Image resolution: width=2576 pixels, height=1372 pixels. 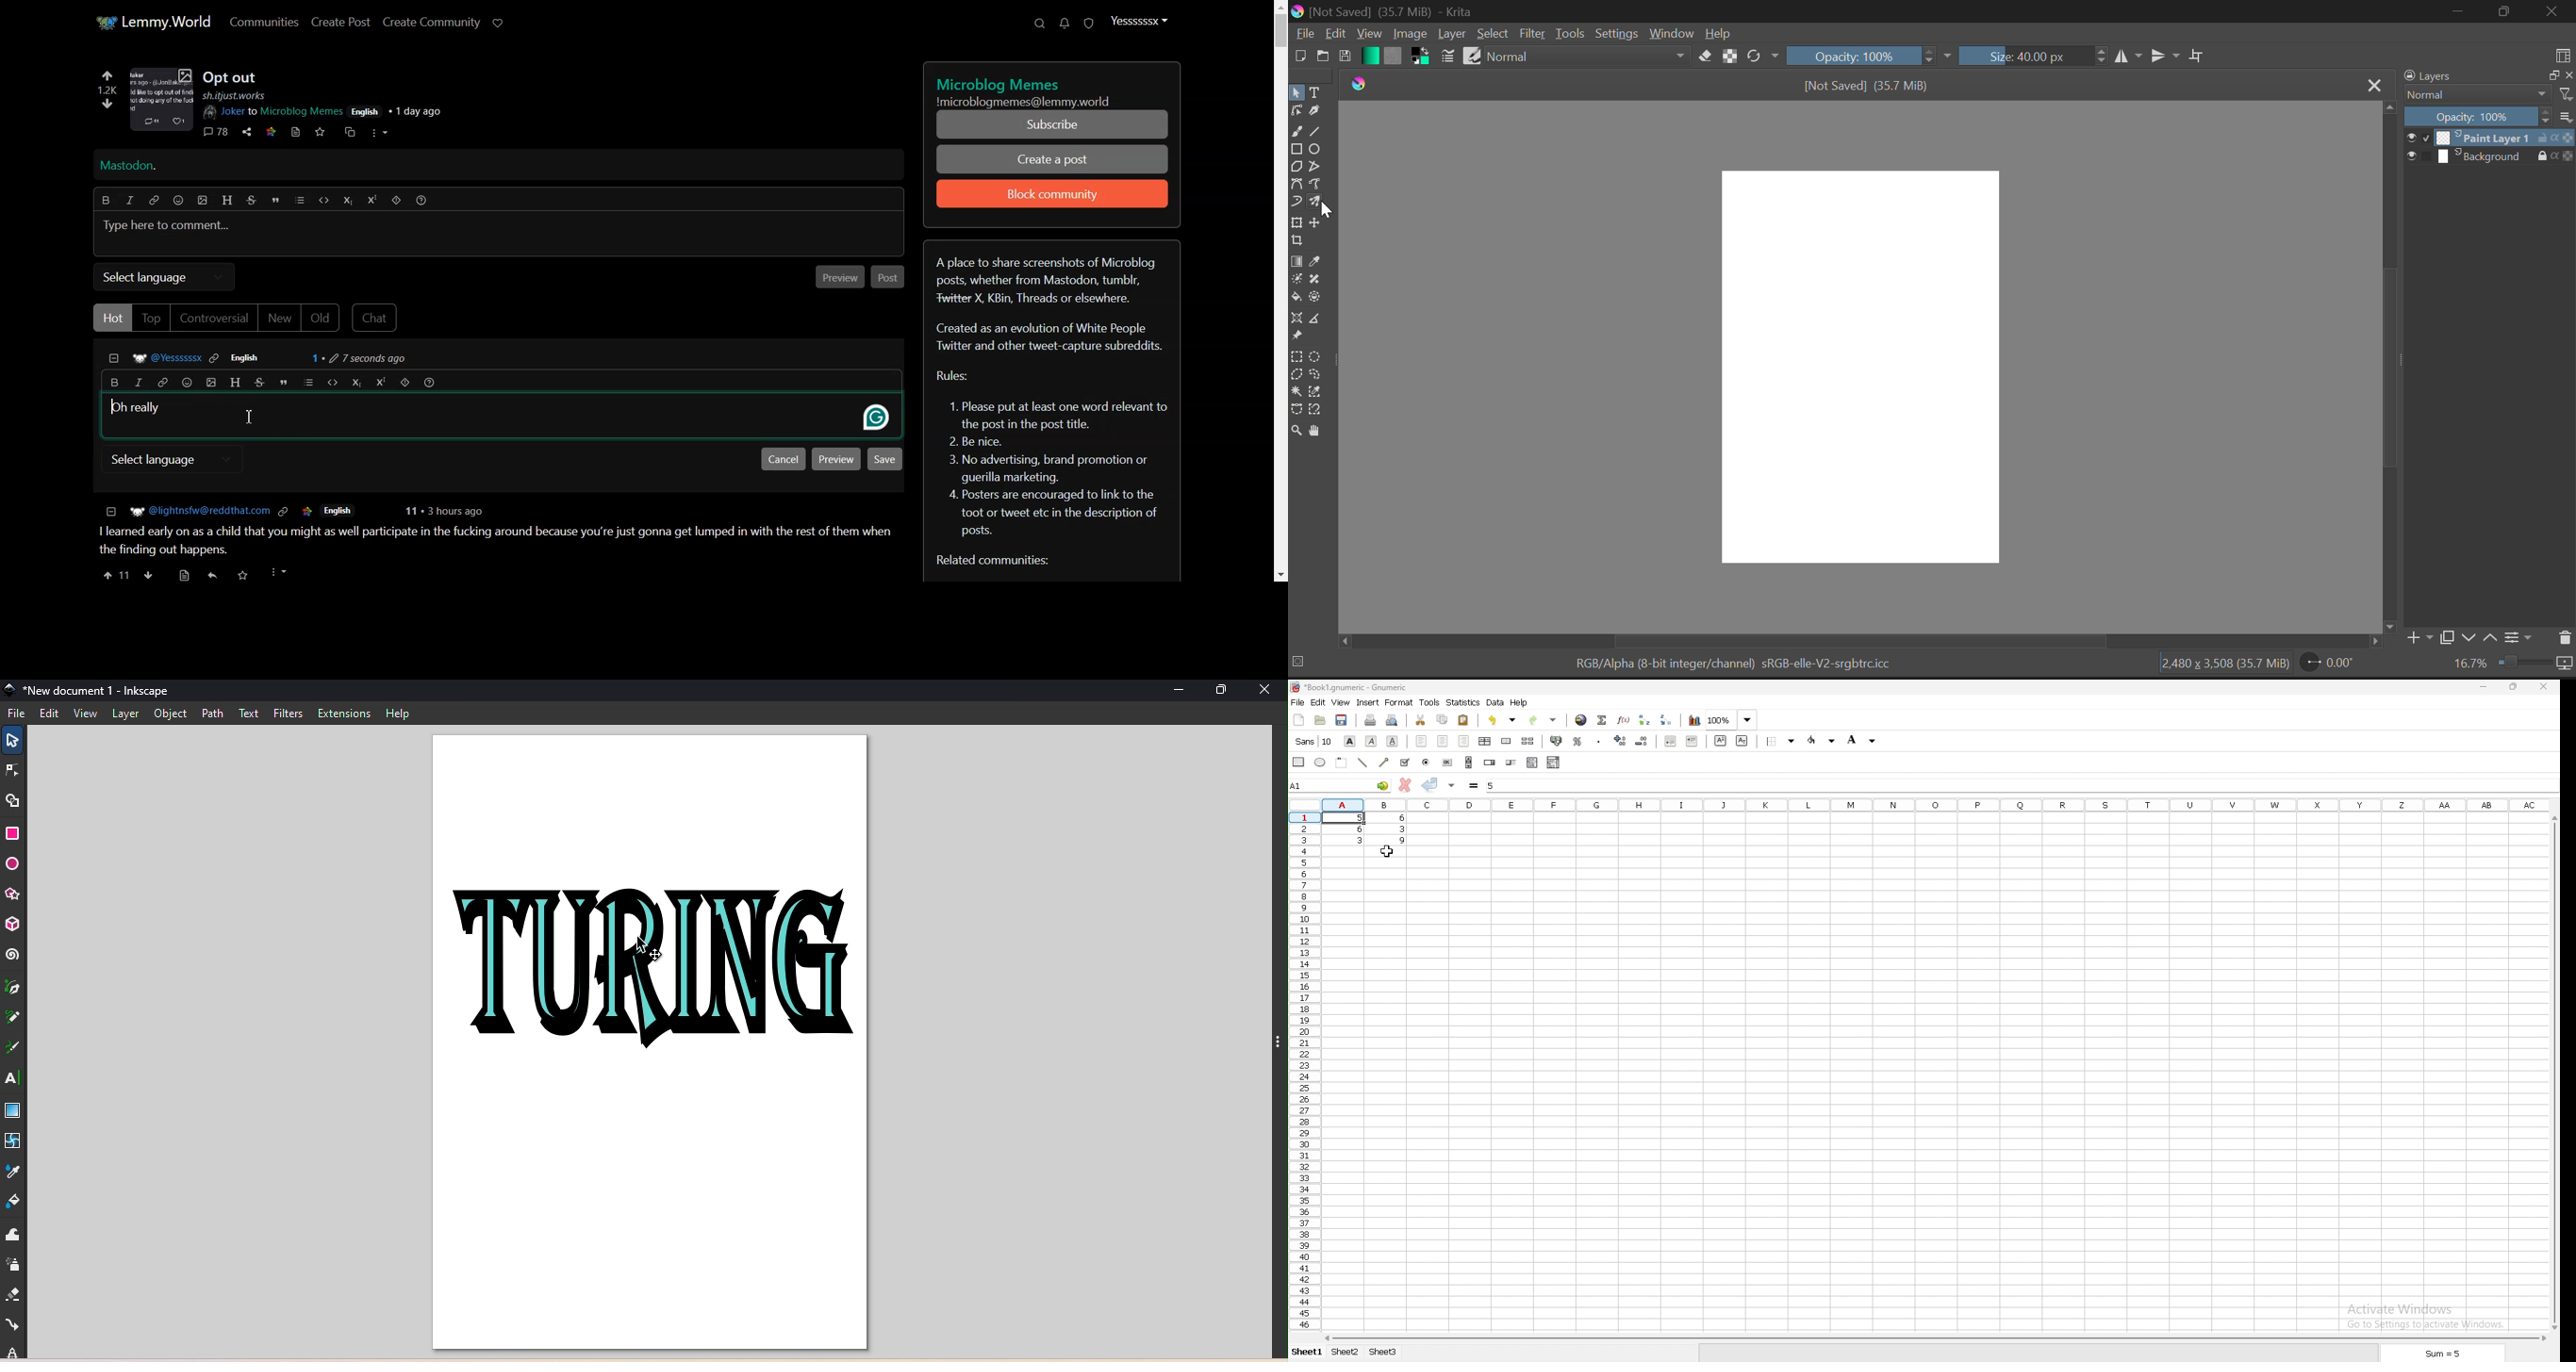 What do you see at coordinates (1297, 392) in the screenshot?
I see `Continuous Selection` at bounding box center [1297, 392].